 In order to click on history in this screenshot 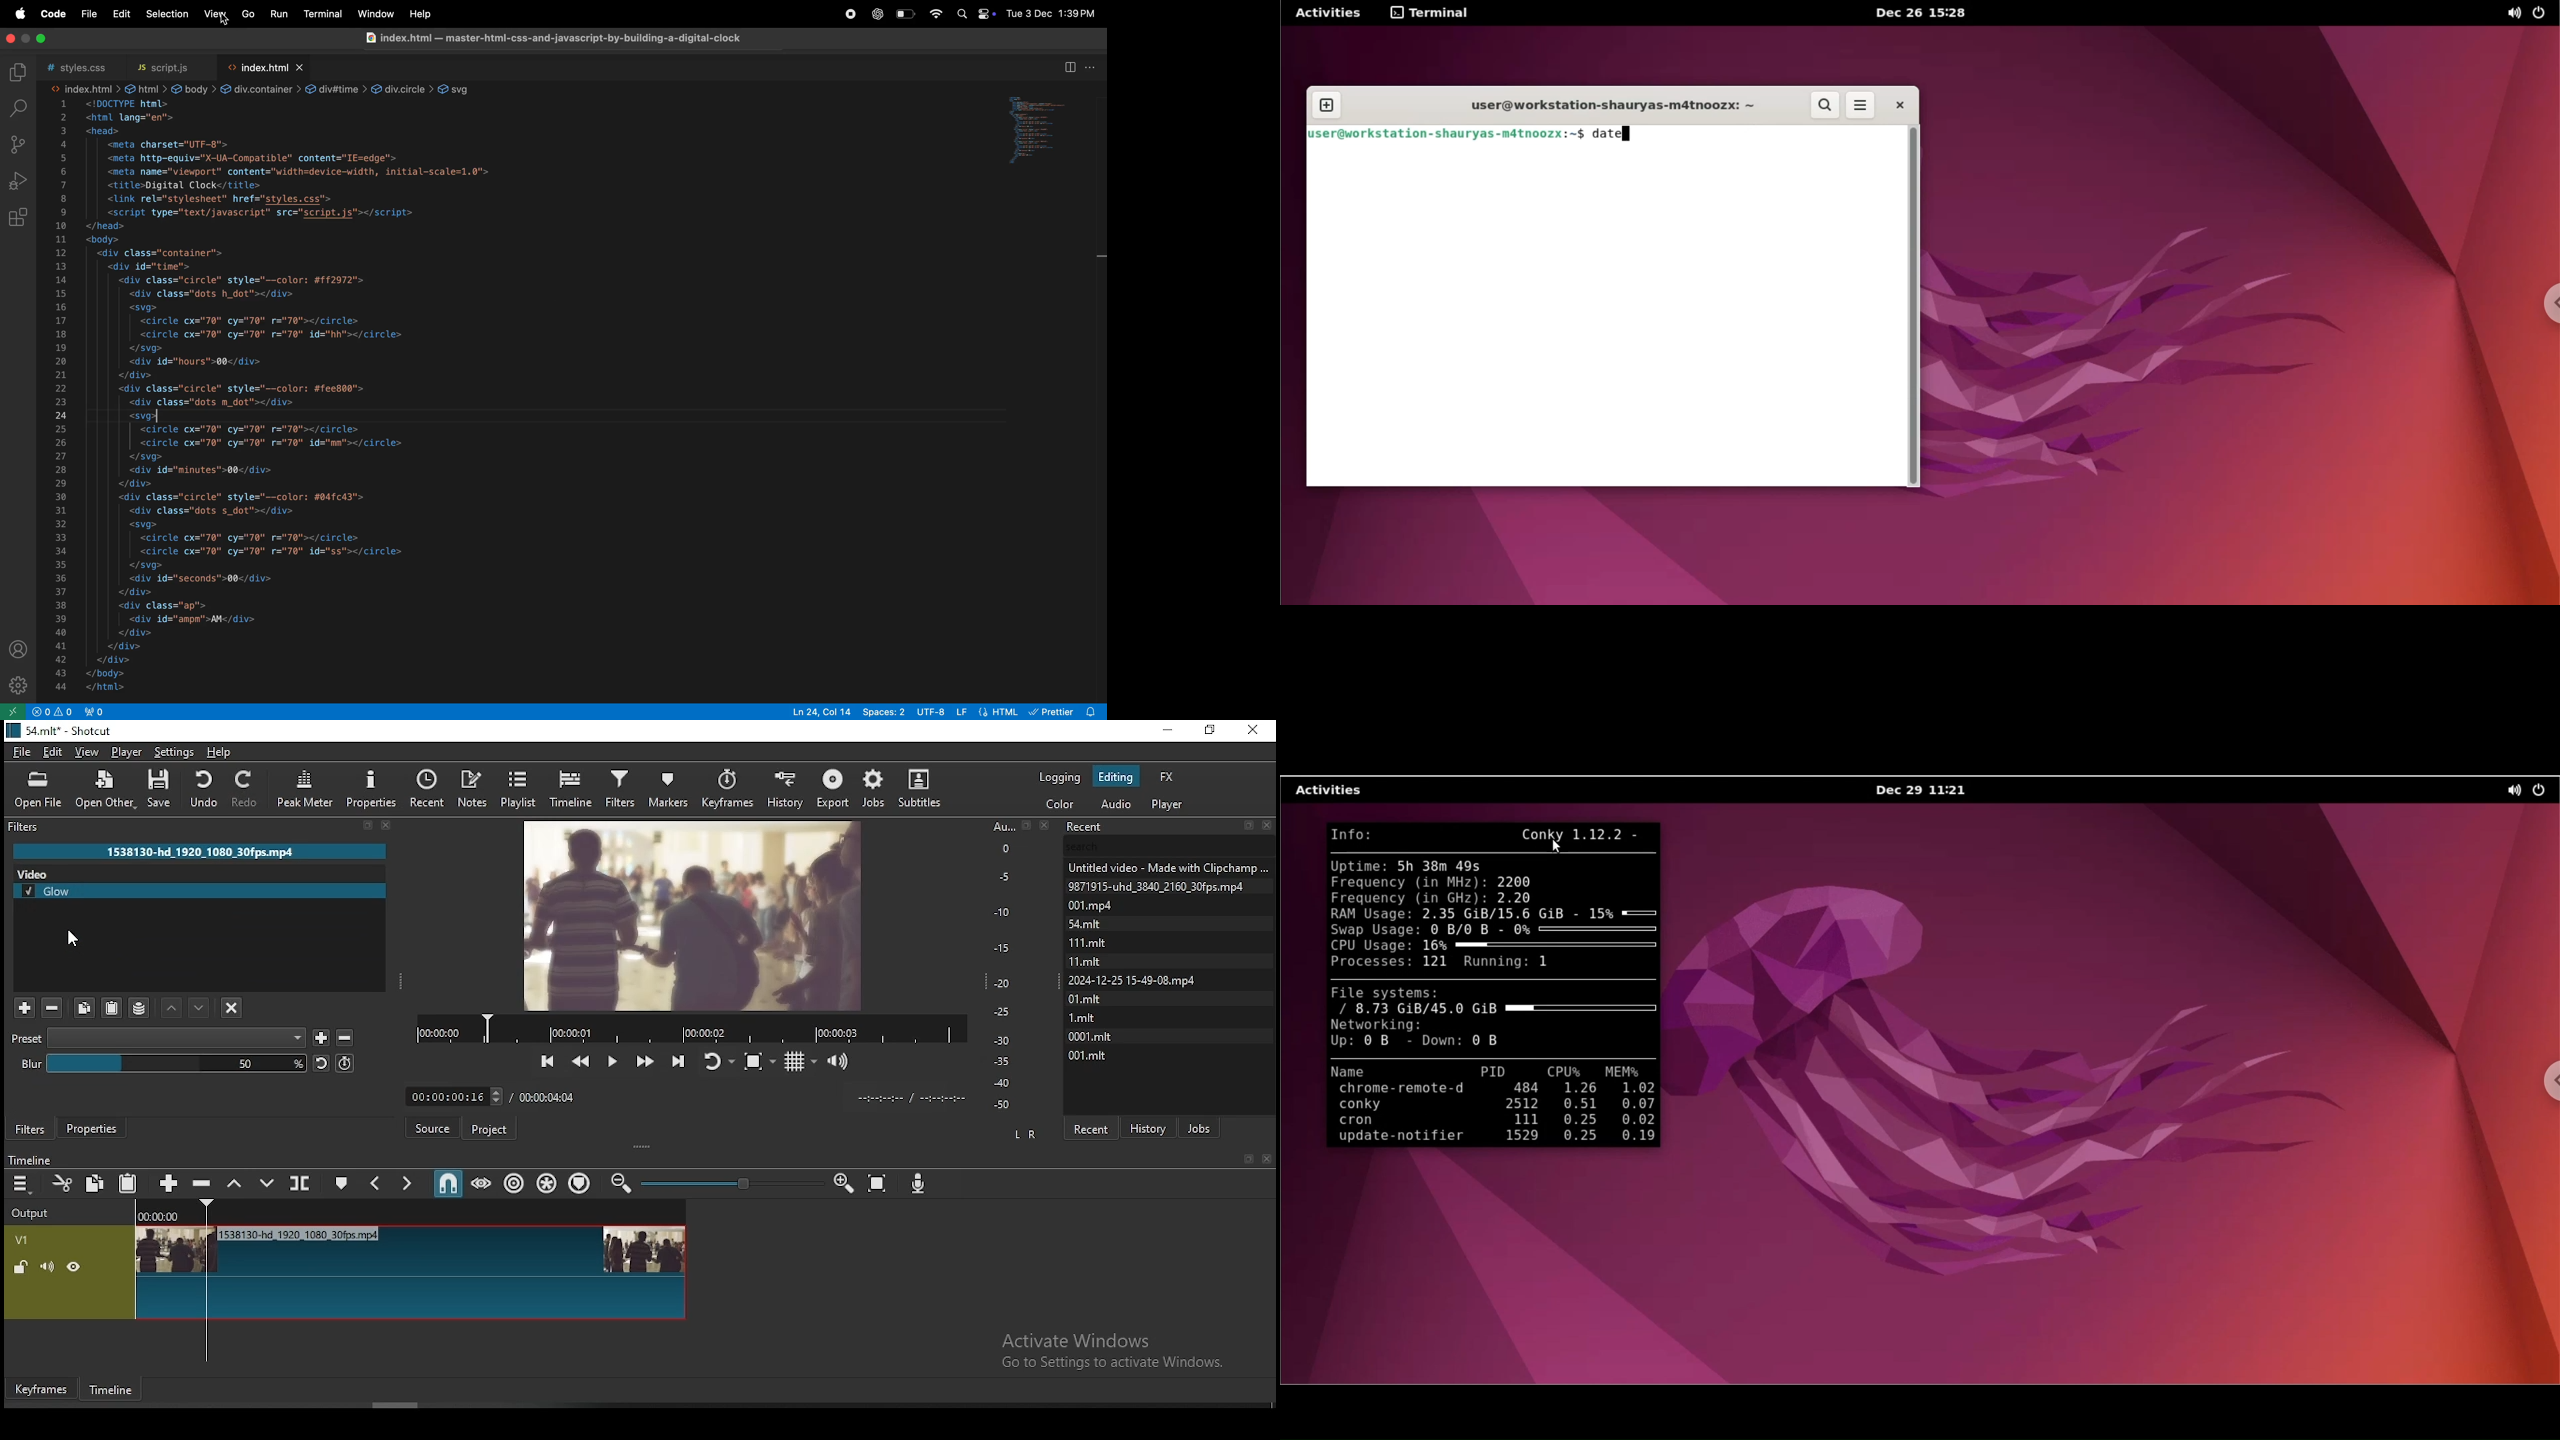, I will do `click(1151, 1126)`.